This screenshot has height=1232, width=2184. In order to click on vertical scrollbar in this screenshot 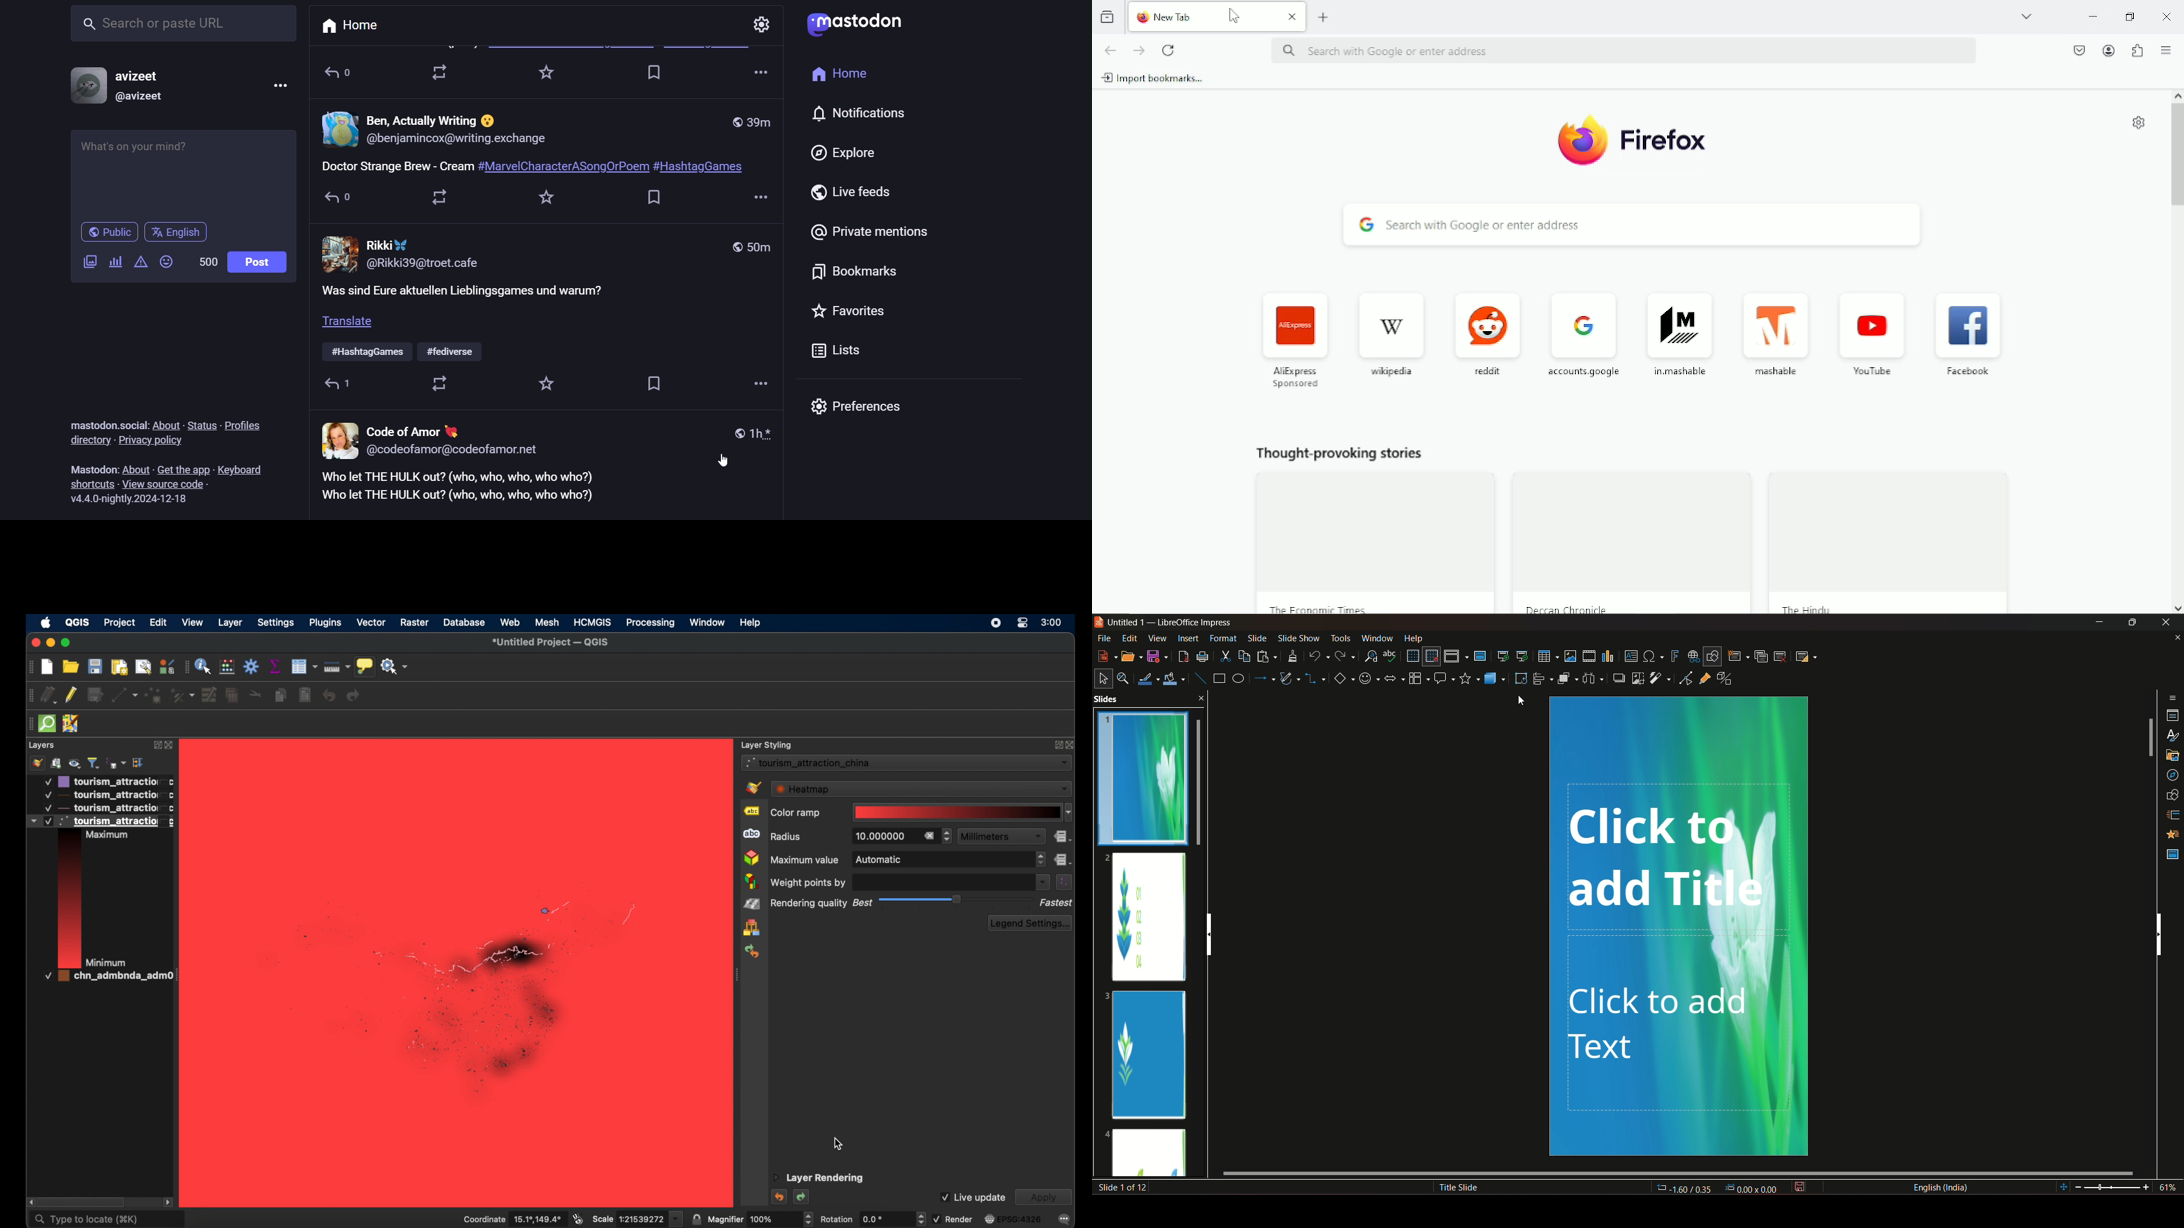, I will do `click(2158, 933)`.